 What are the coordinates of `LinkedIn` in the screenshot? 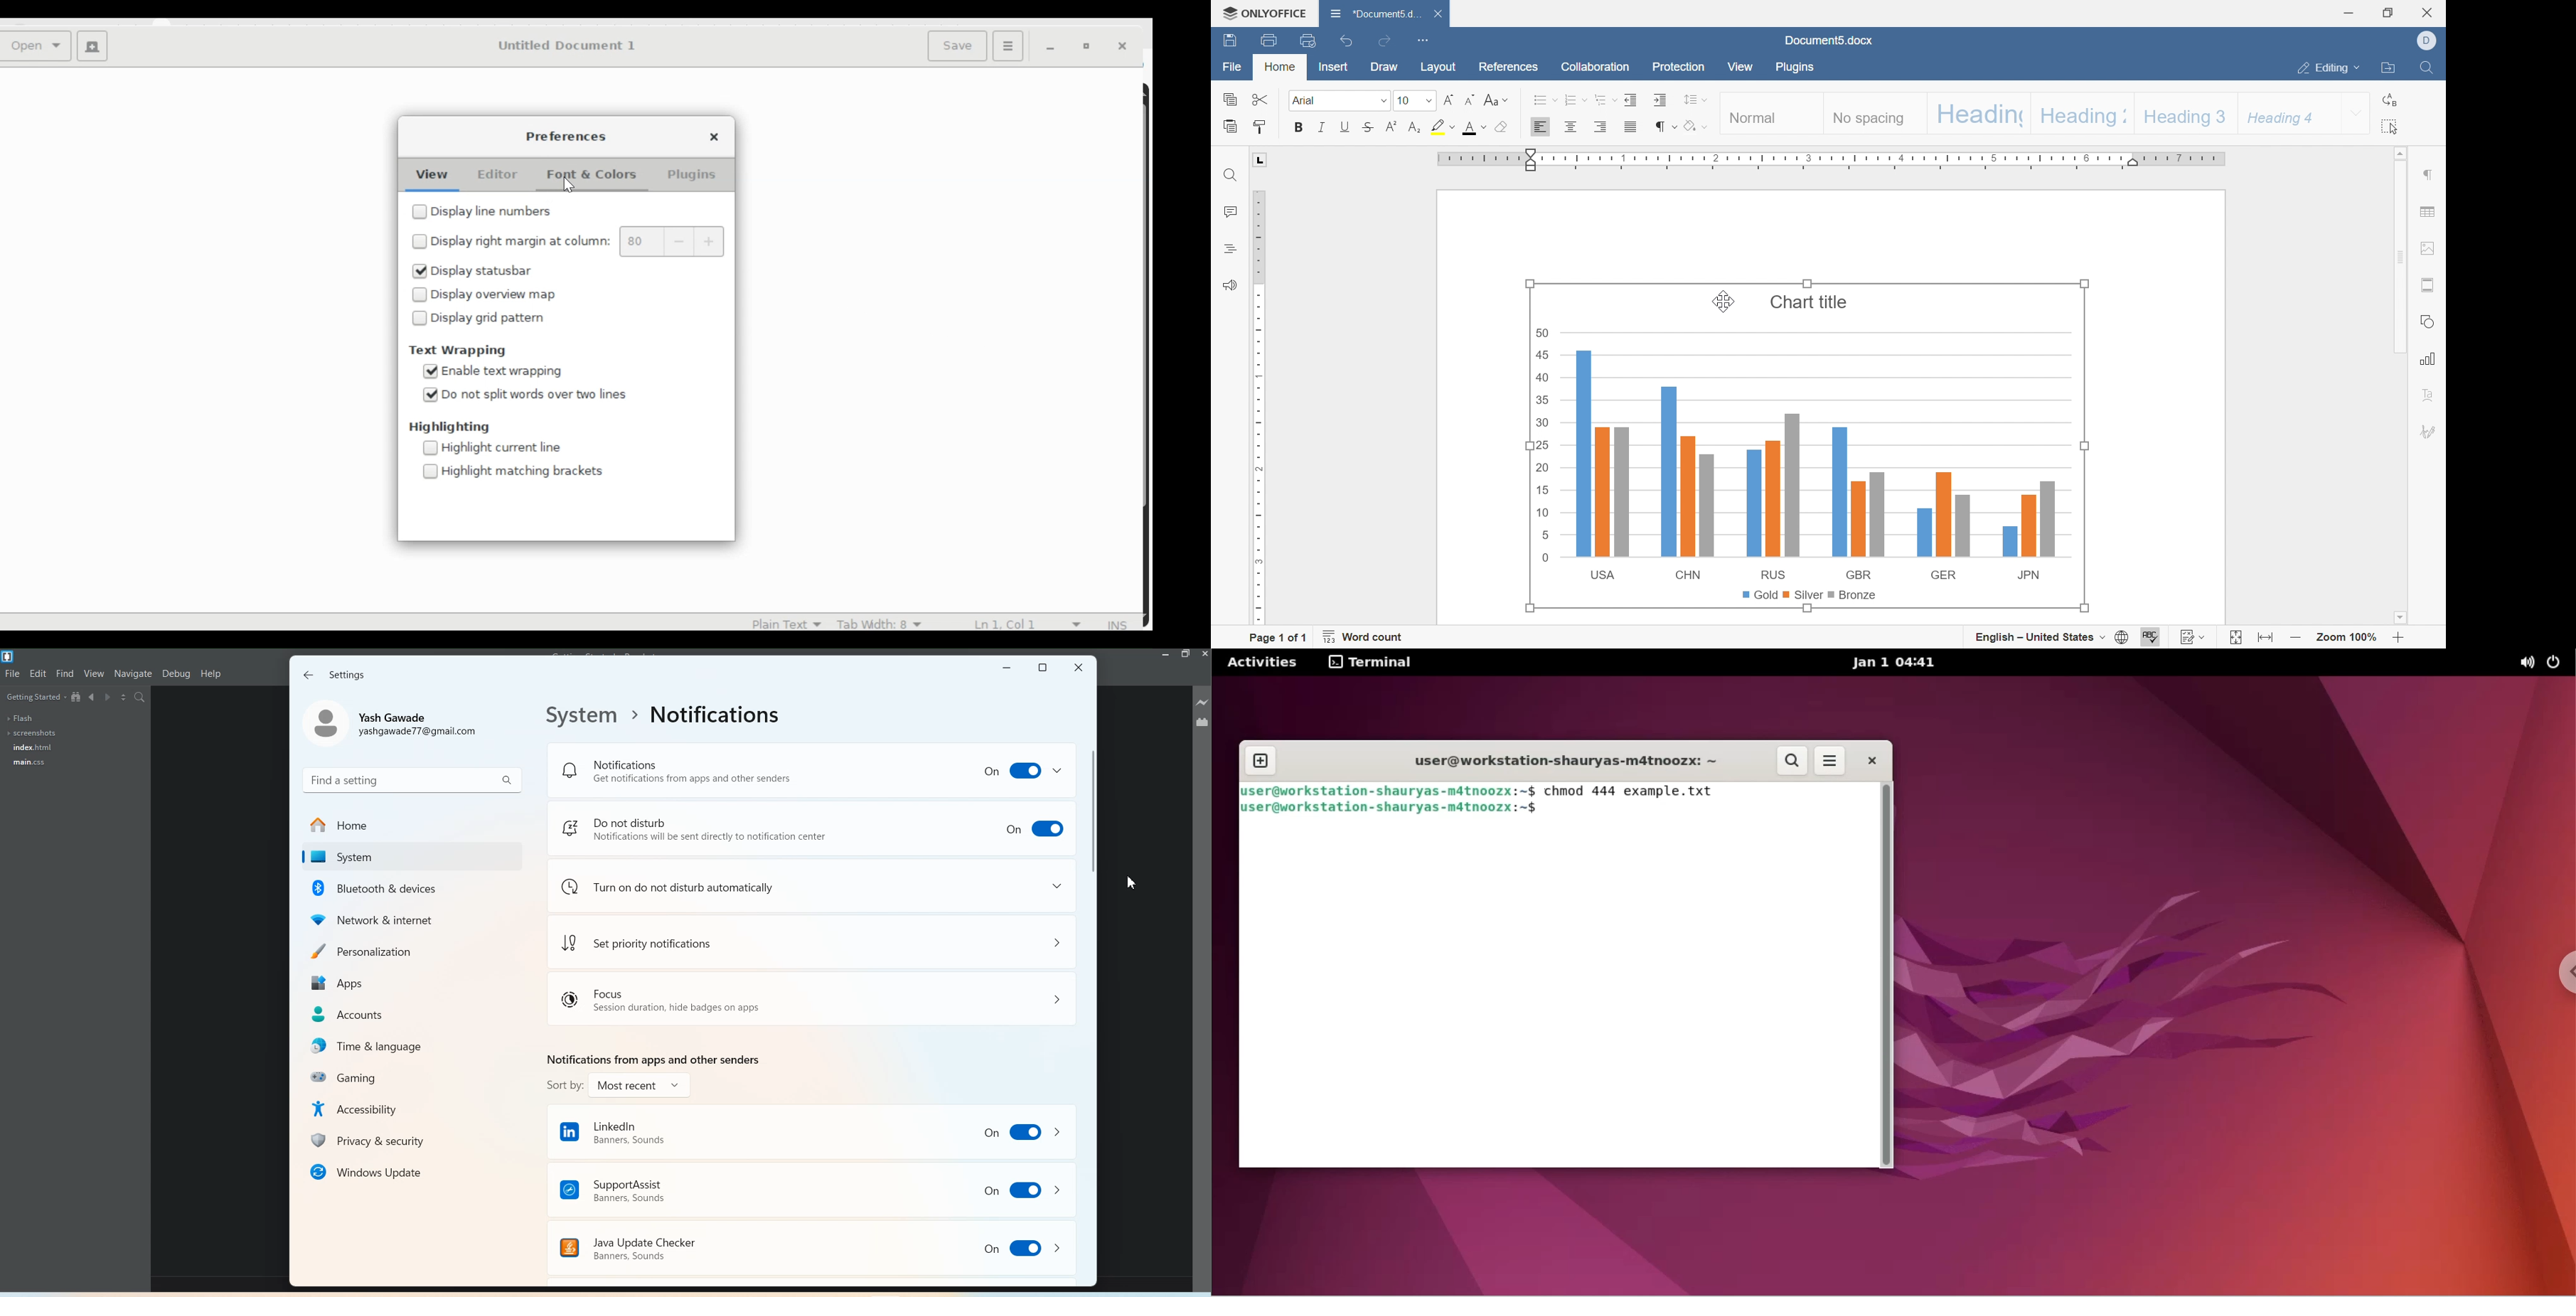 It's located at (811, 1130).